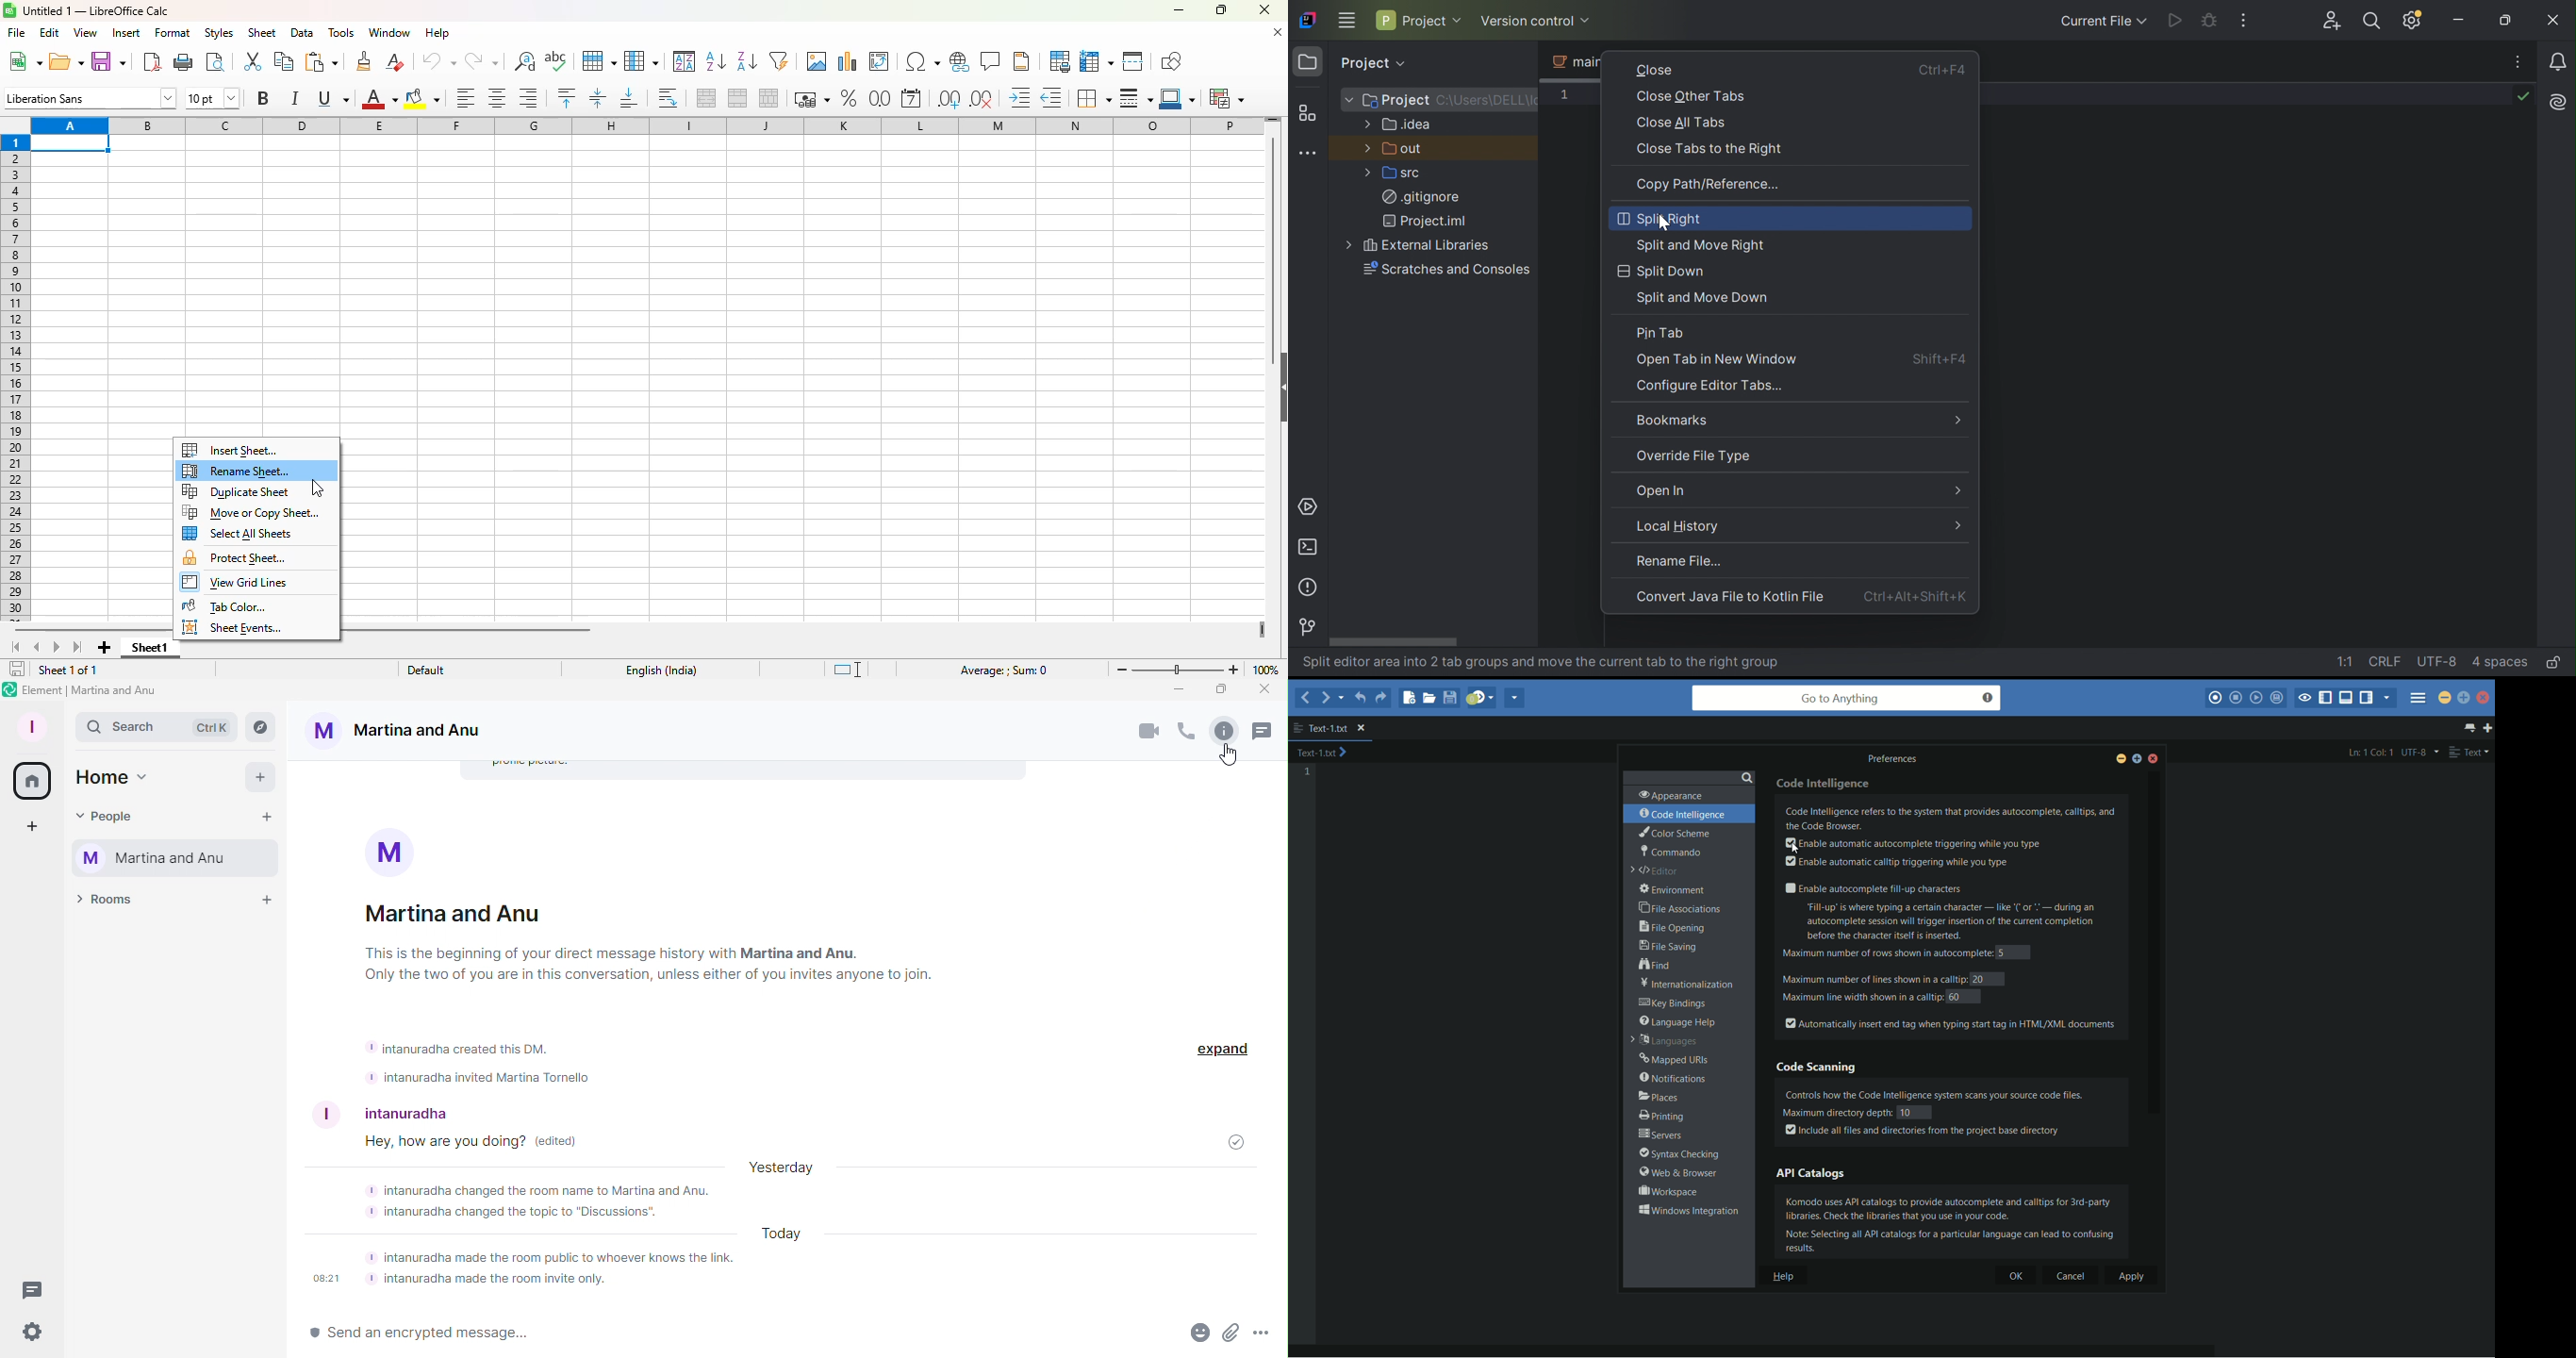 The width and height of the screenshot is (2576, 1372). Describe the element at coordinates (846, 61) in the screenshot. I see `insert chart` at that location.